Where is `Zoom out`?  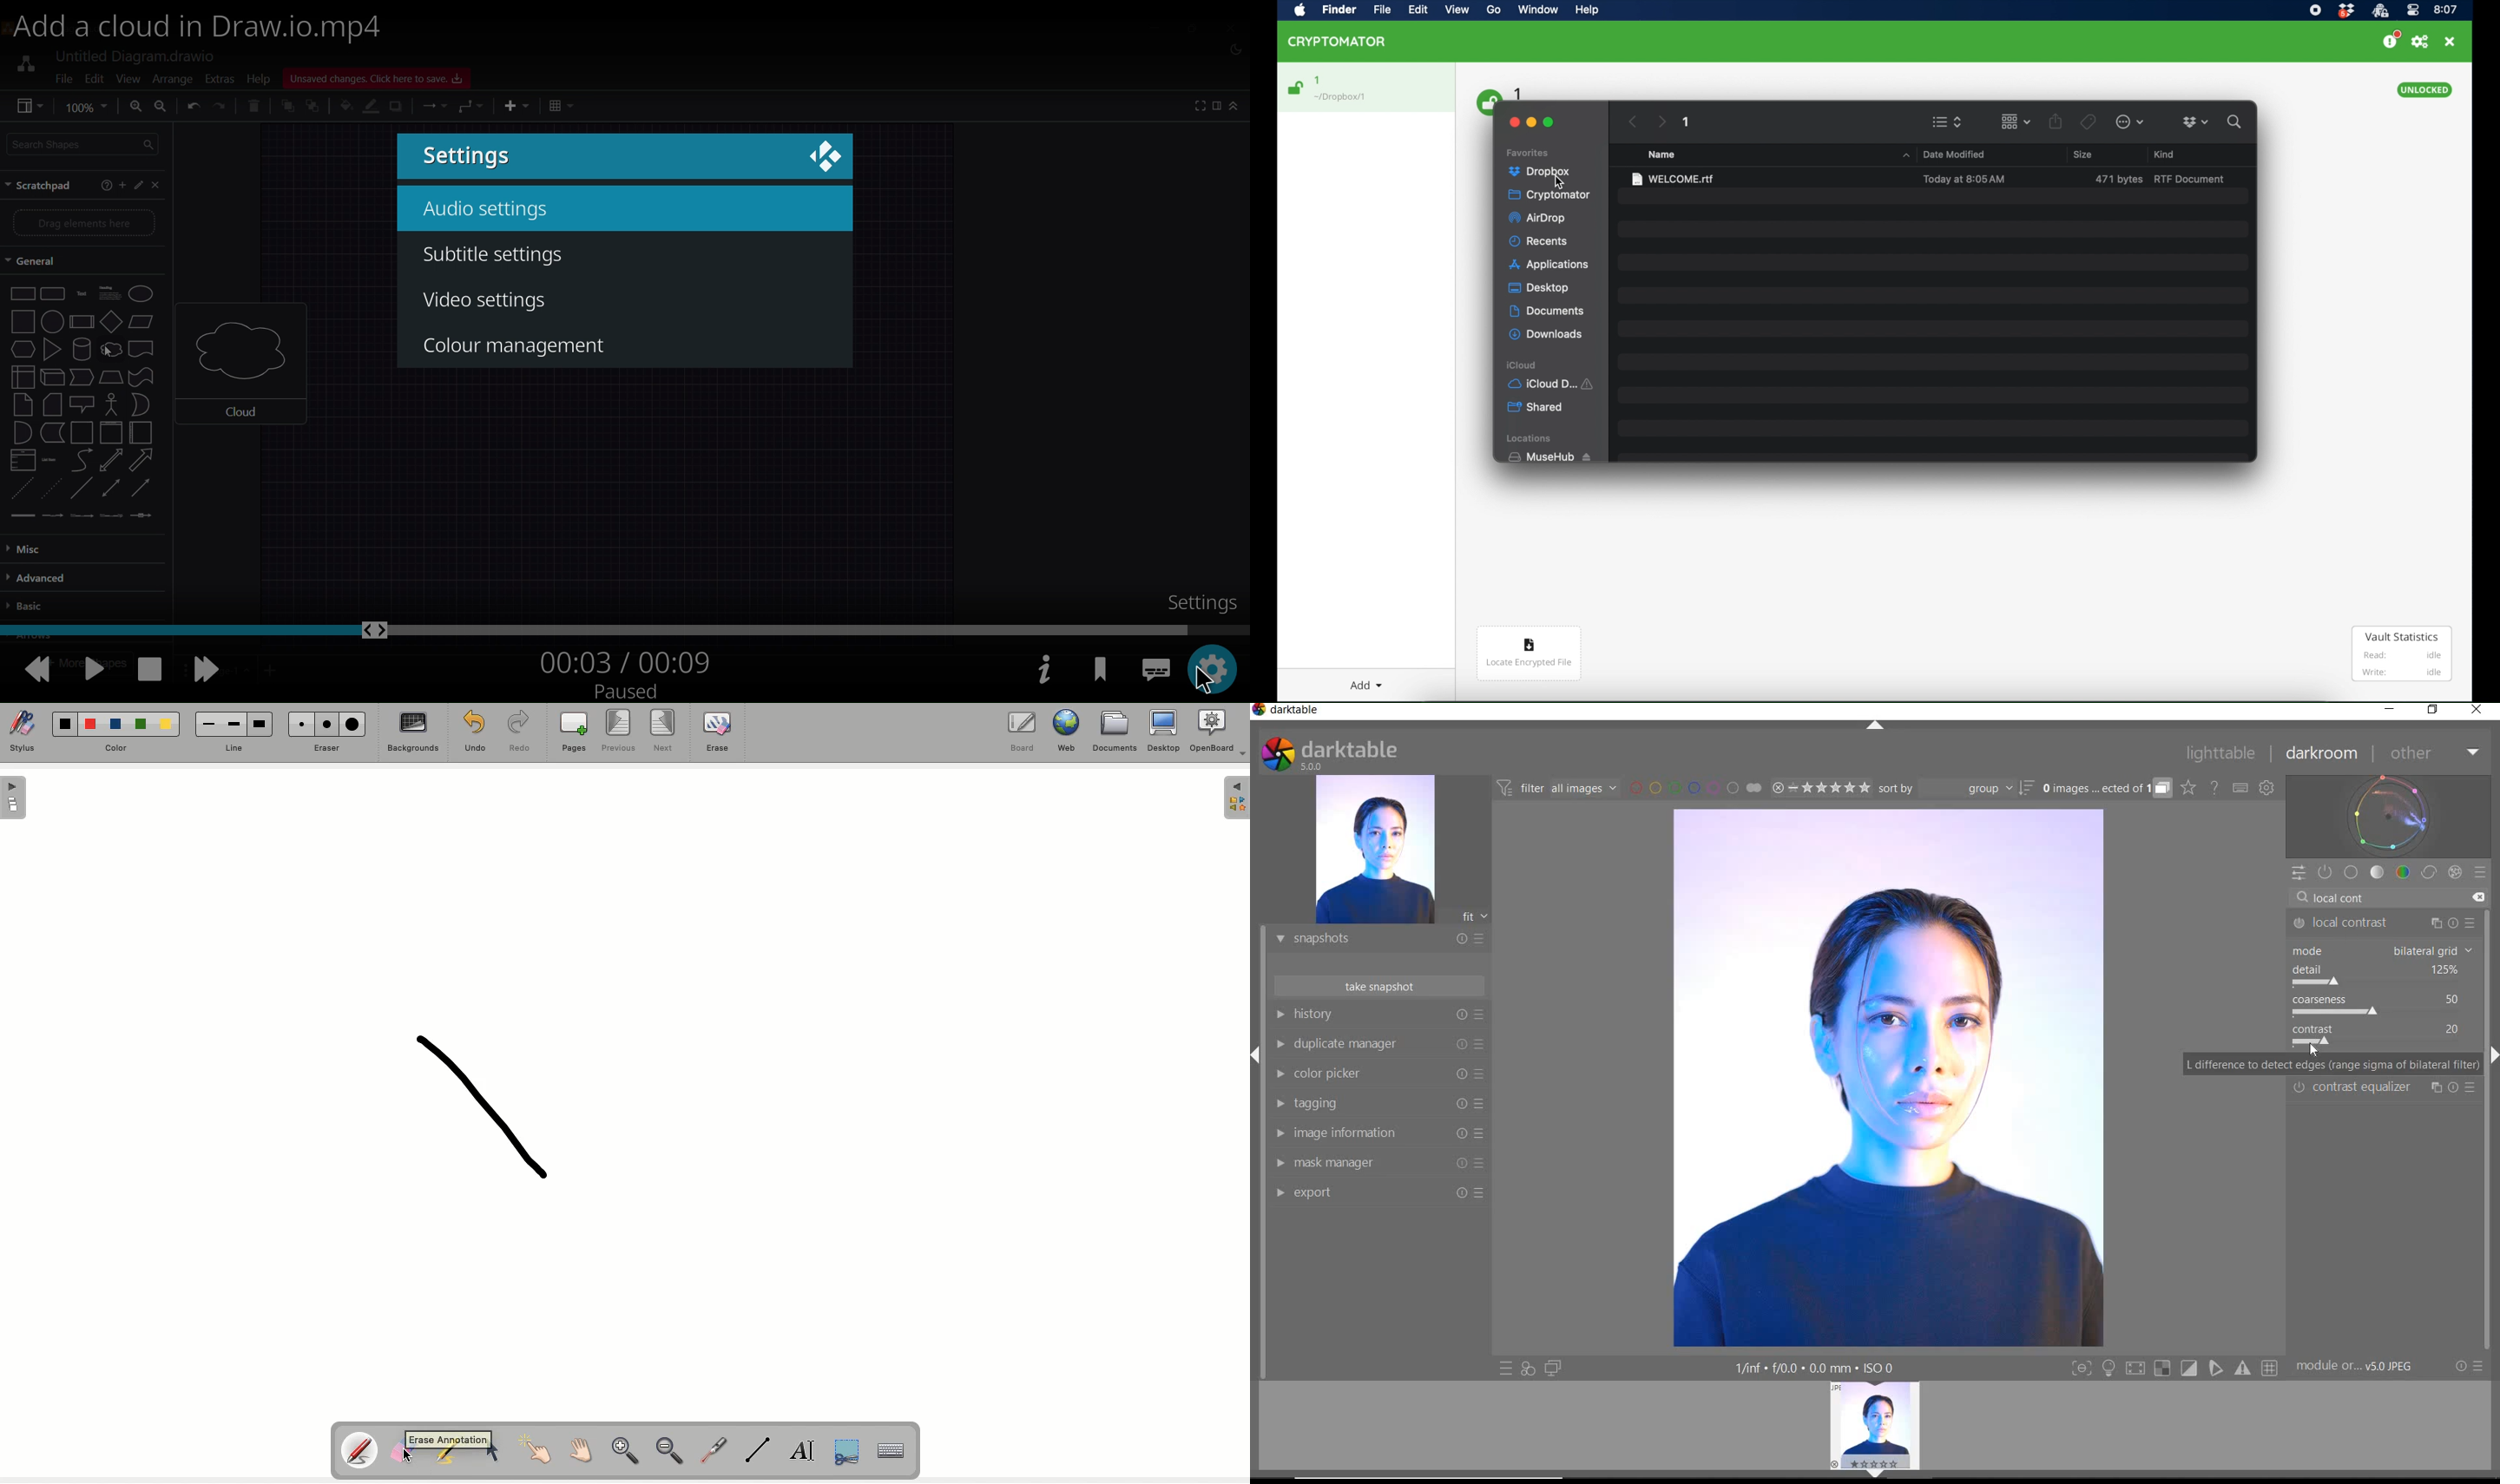 Zoom out is located at coordinates (674, 1453).